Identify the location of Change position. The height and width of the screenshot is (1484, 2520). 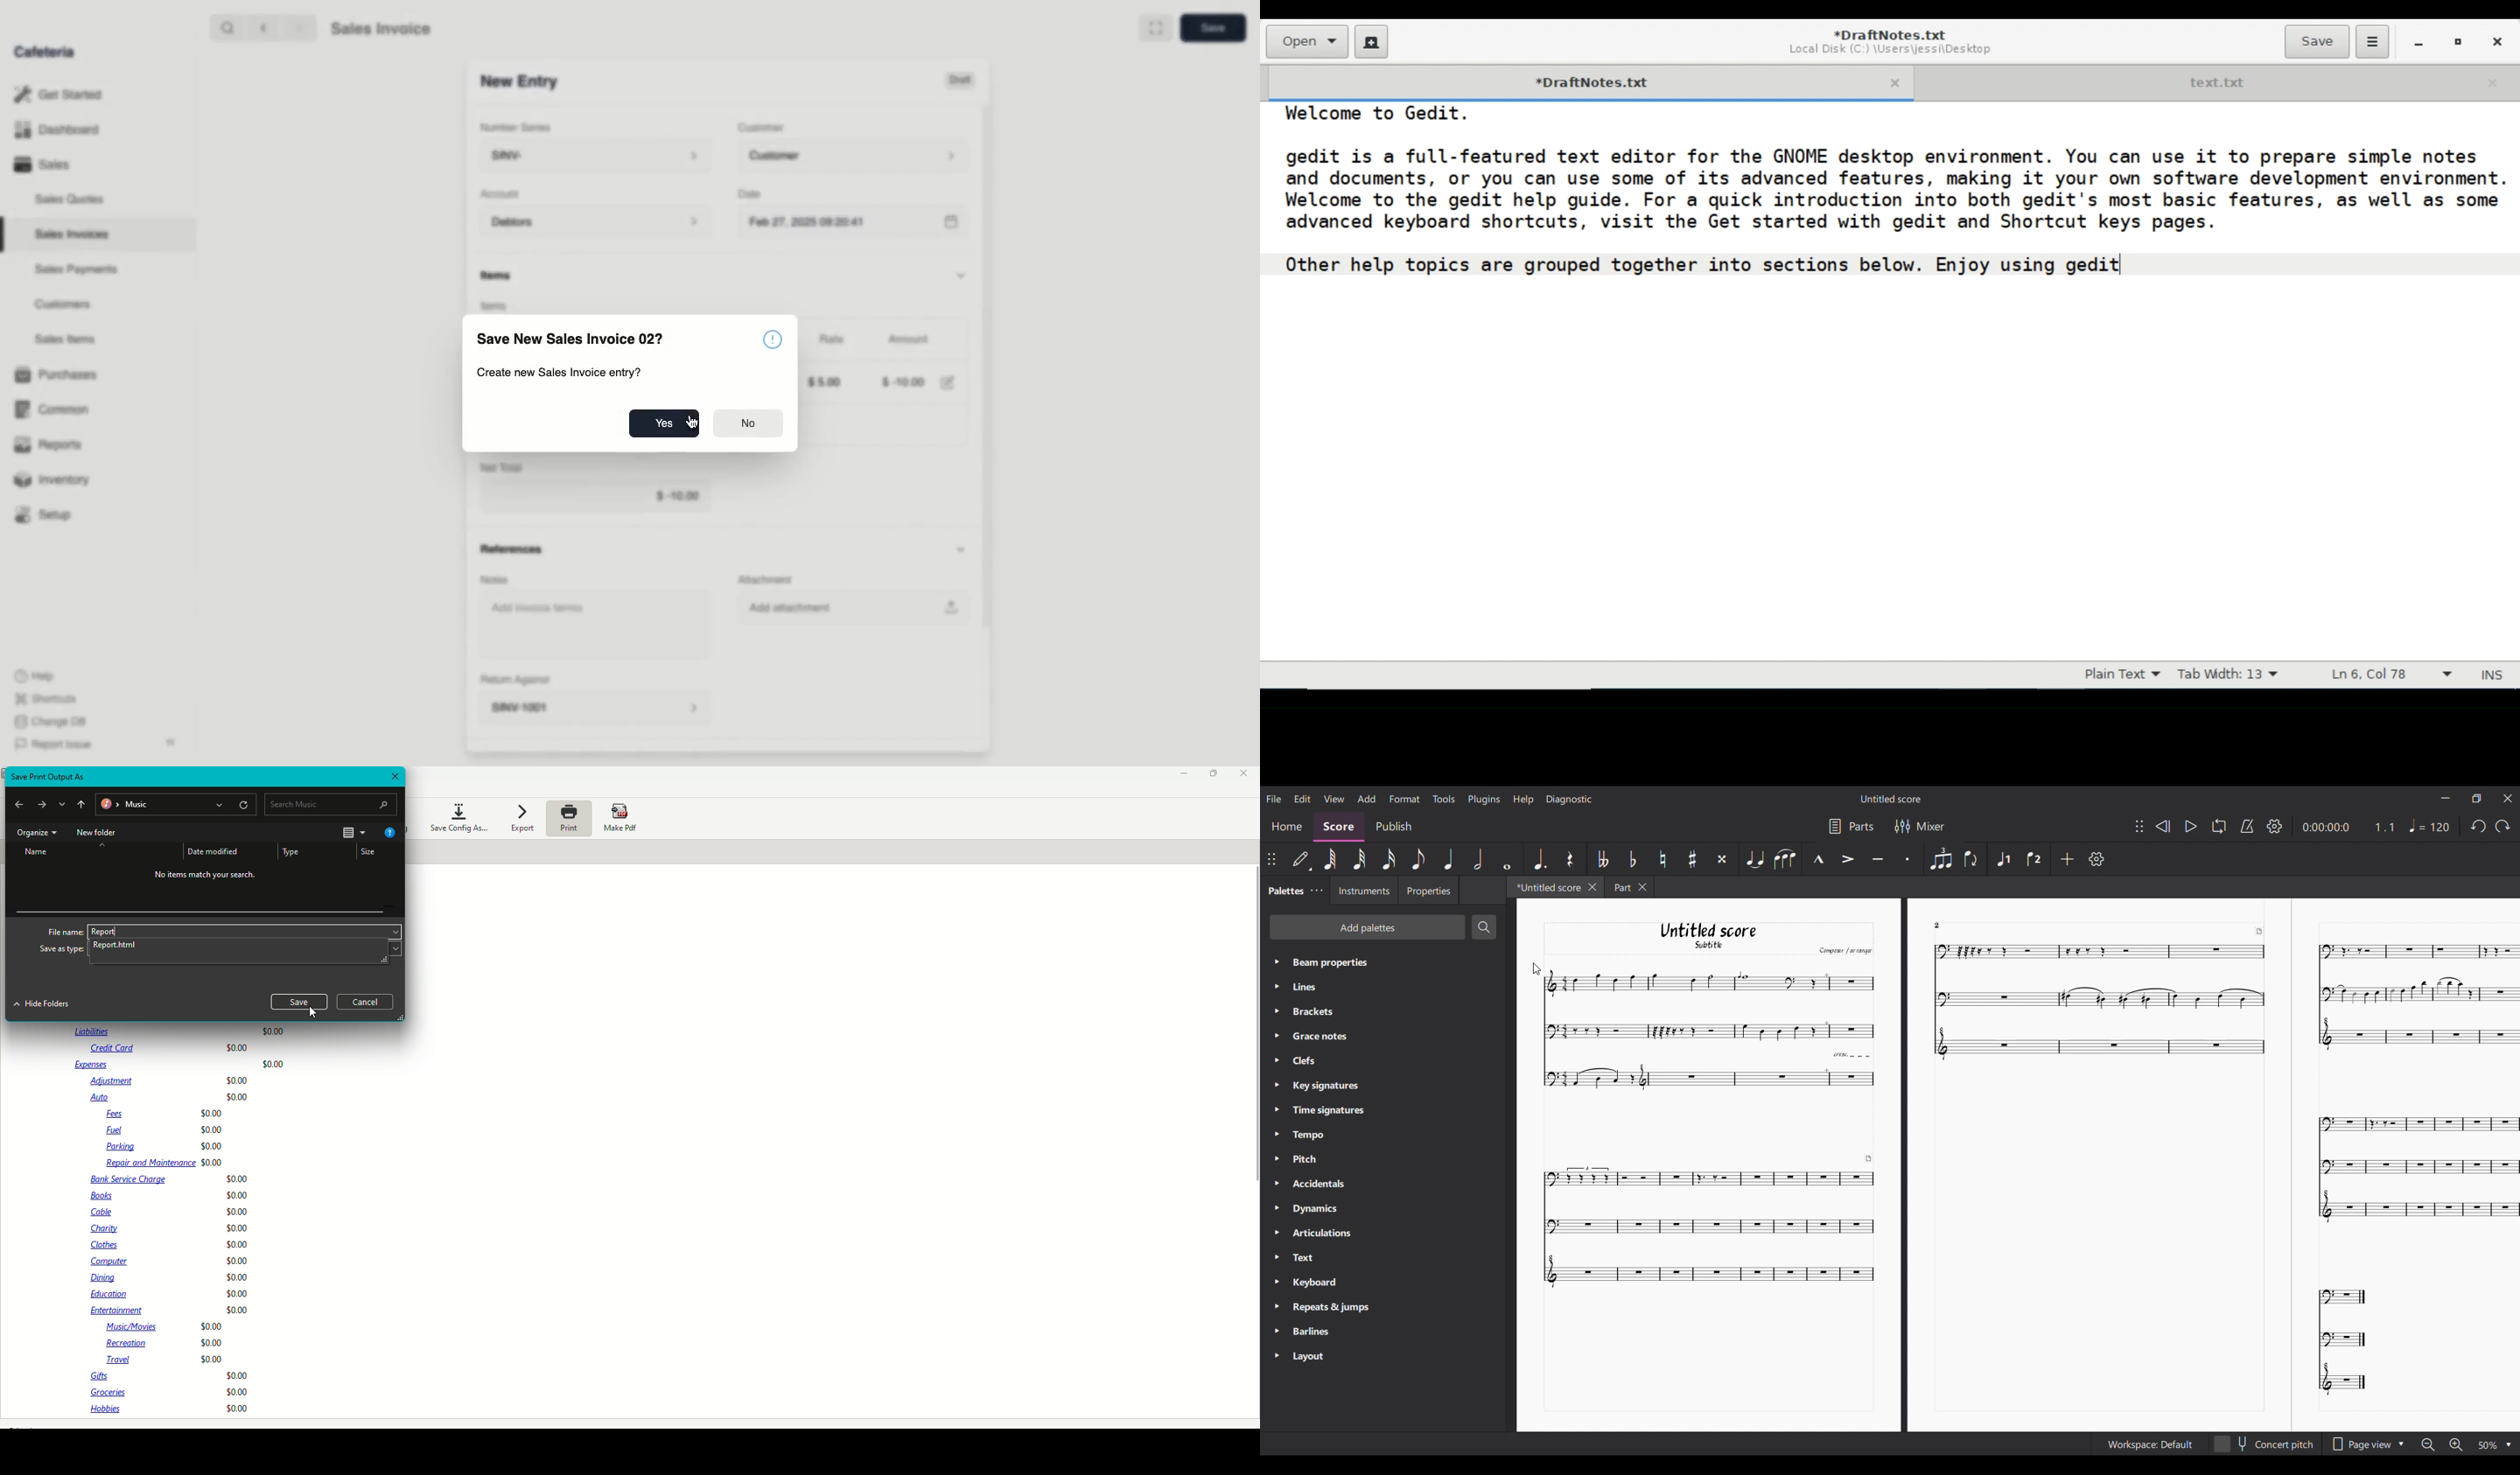
(1271, 860).